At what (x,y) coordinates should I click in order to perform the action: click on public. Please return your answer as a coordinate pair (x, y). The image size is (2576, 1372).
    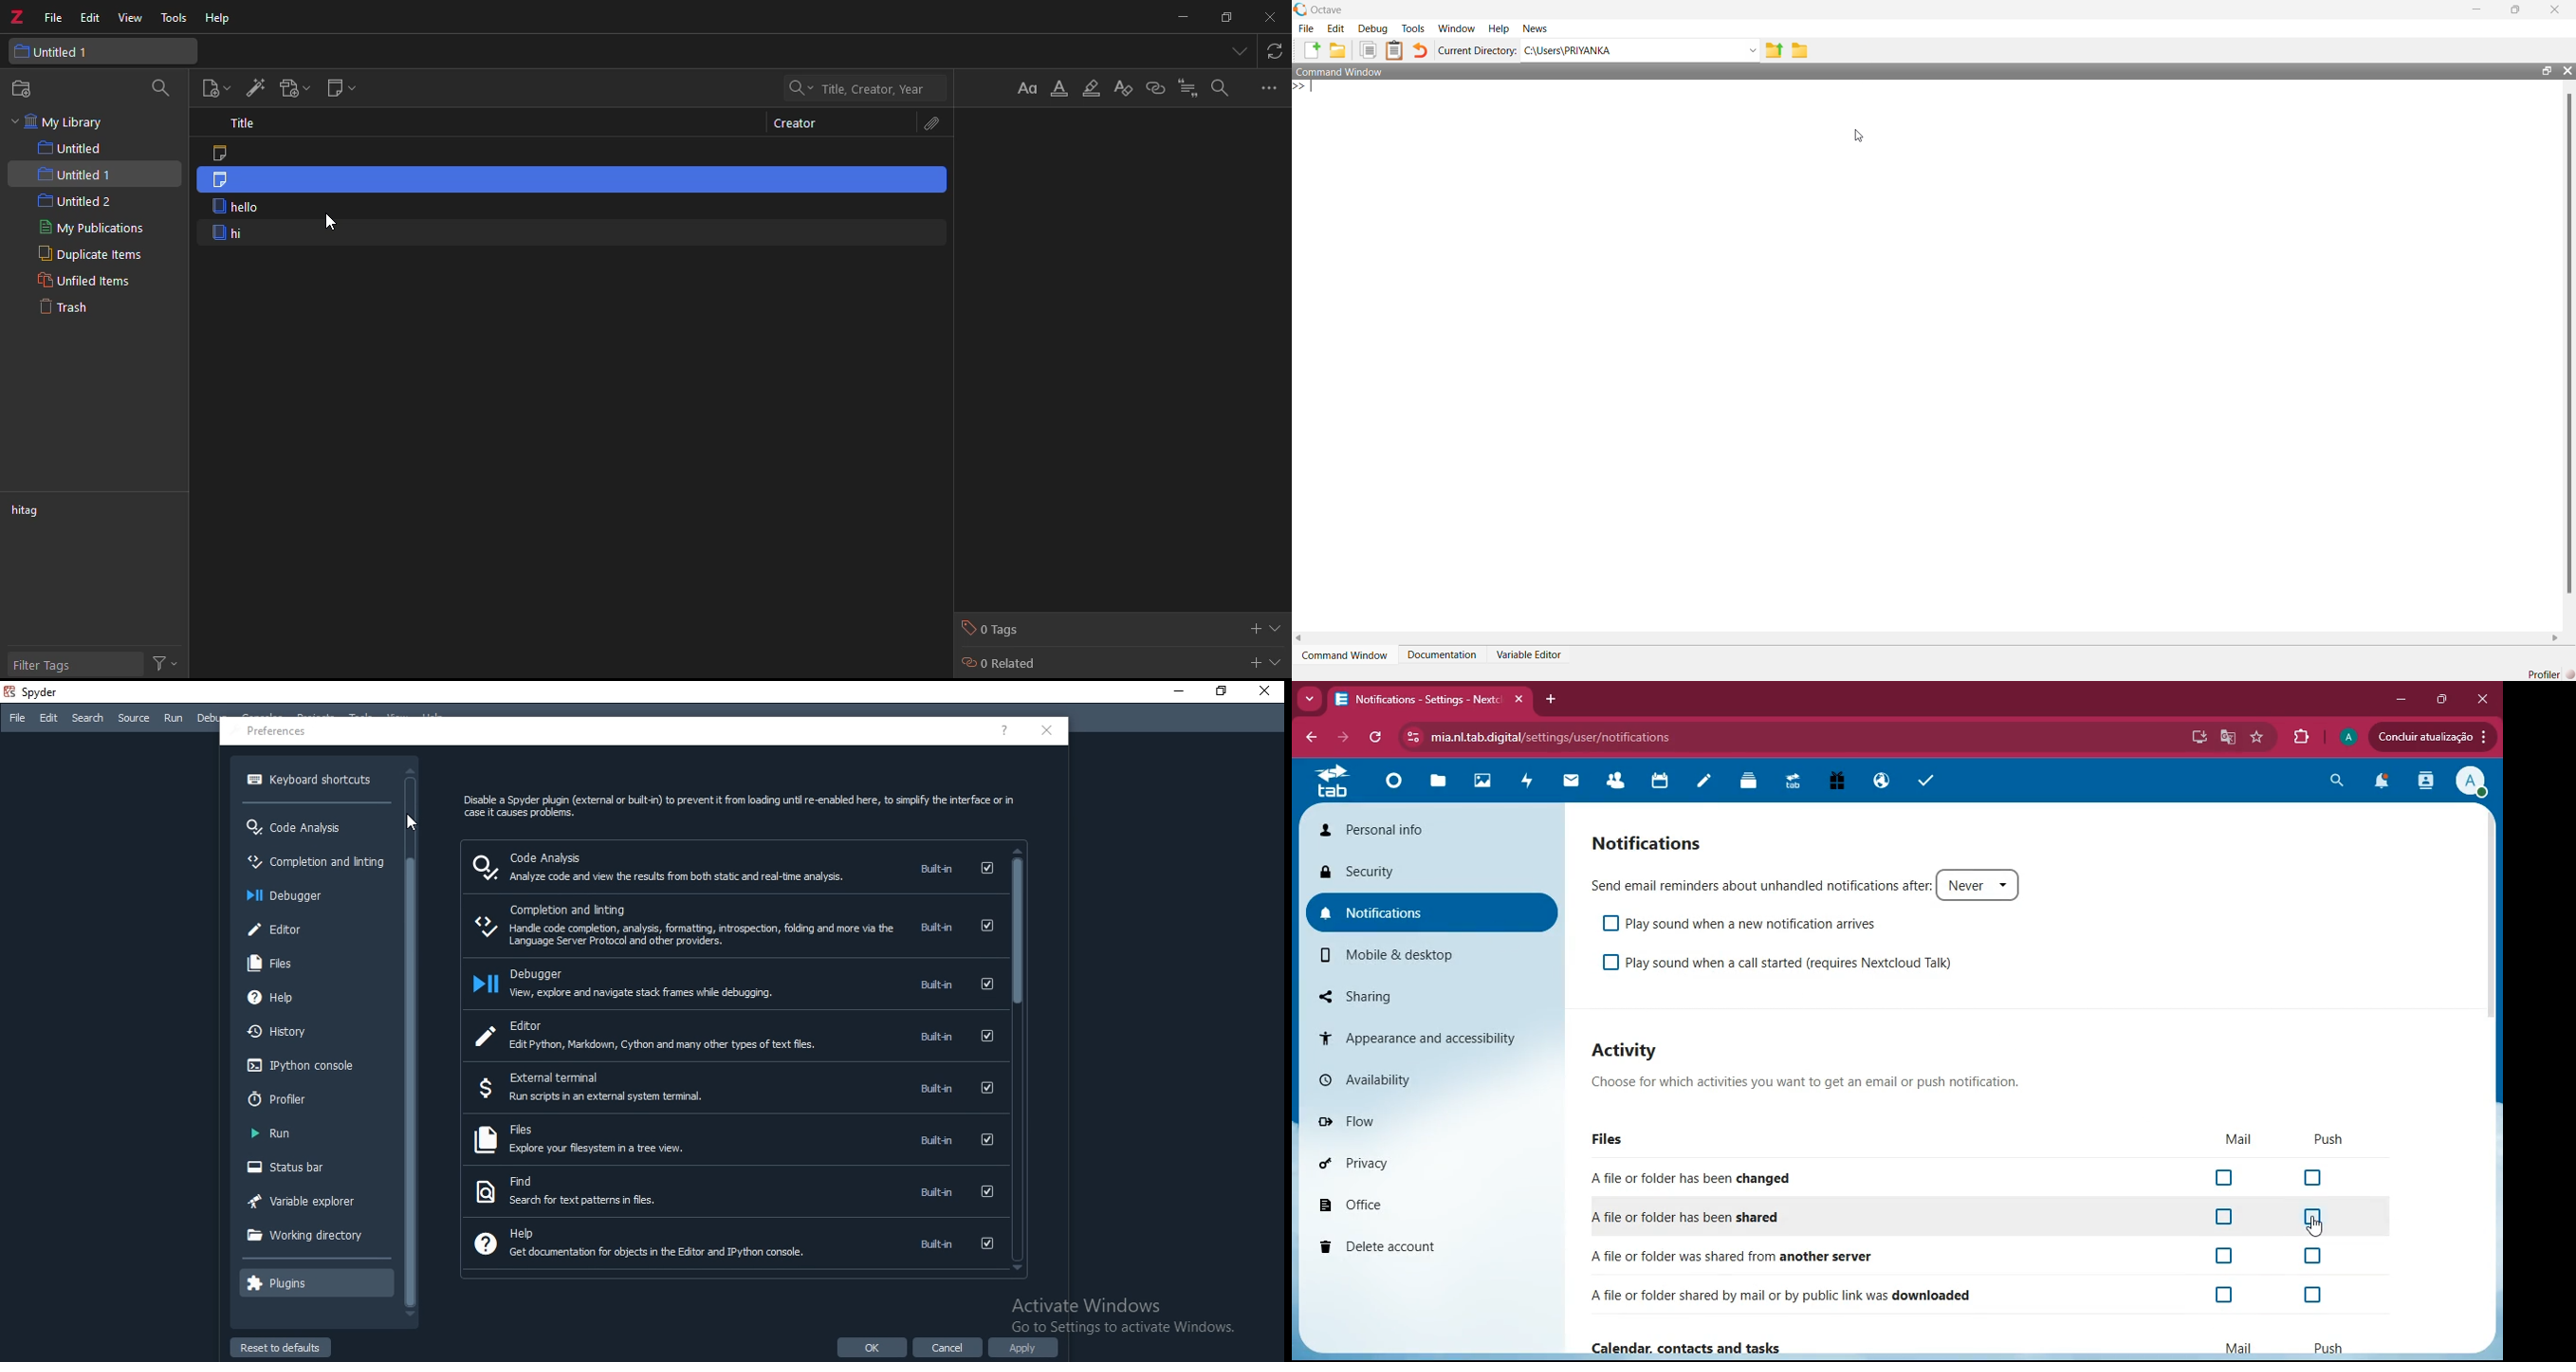
    Looking at the image, I should click on (1877, 780).